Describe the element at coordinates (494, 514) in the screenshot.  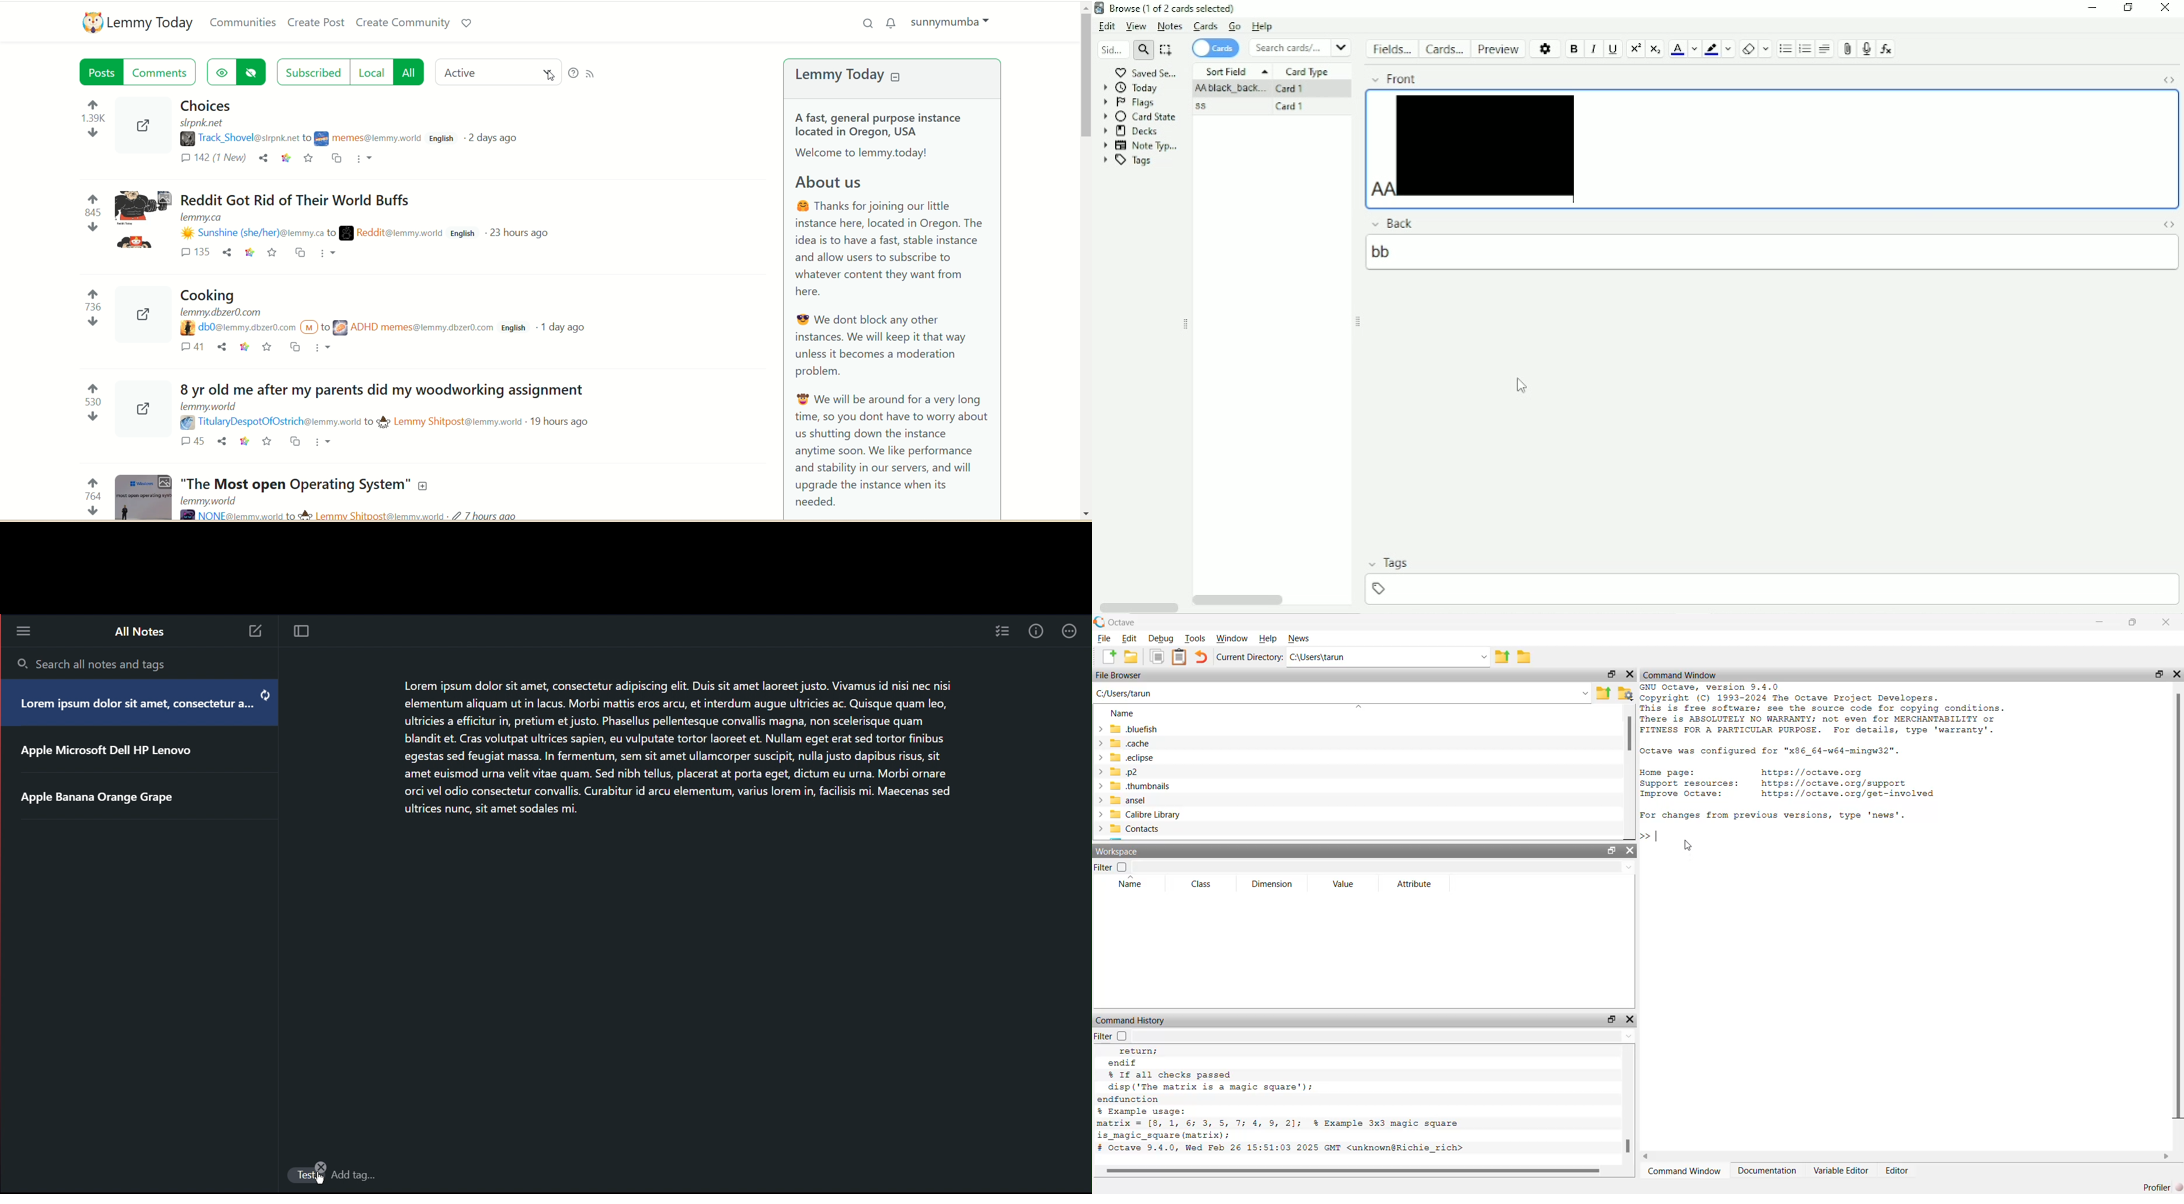
I see `7 hours ago` at that location.